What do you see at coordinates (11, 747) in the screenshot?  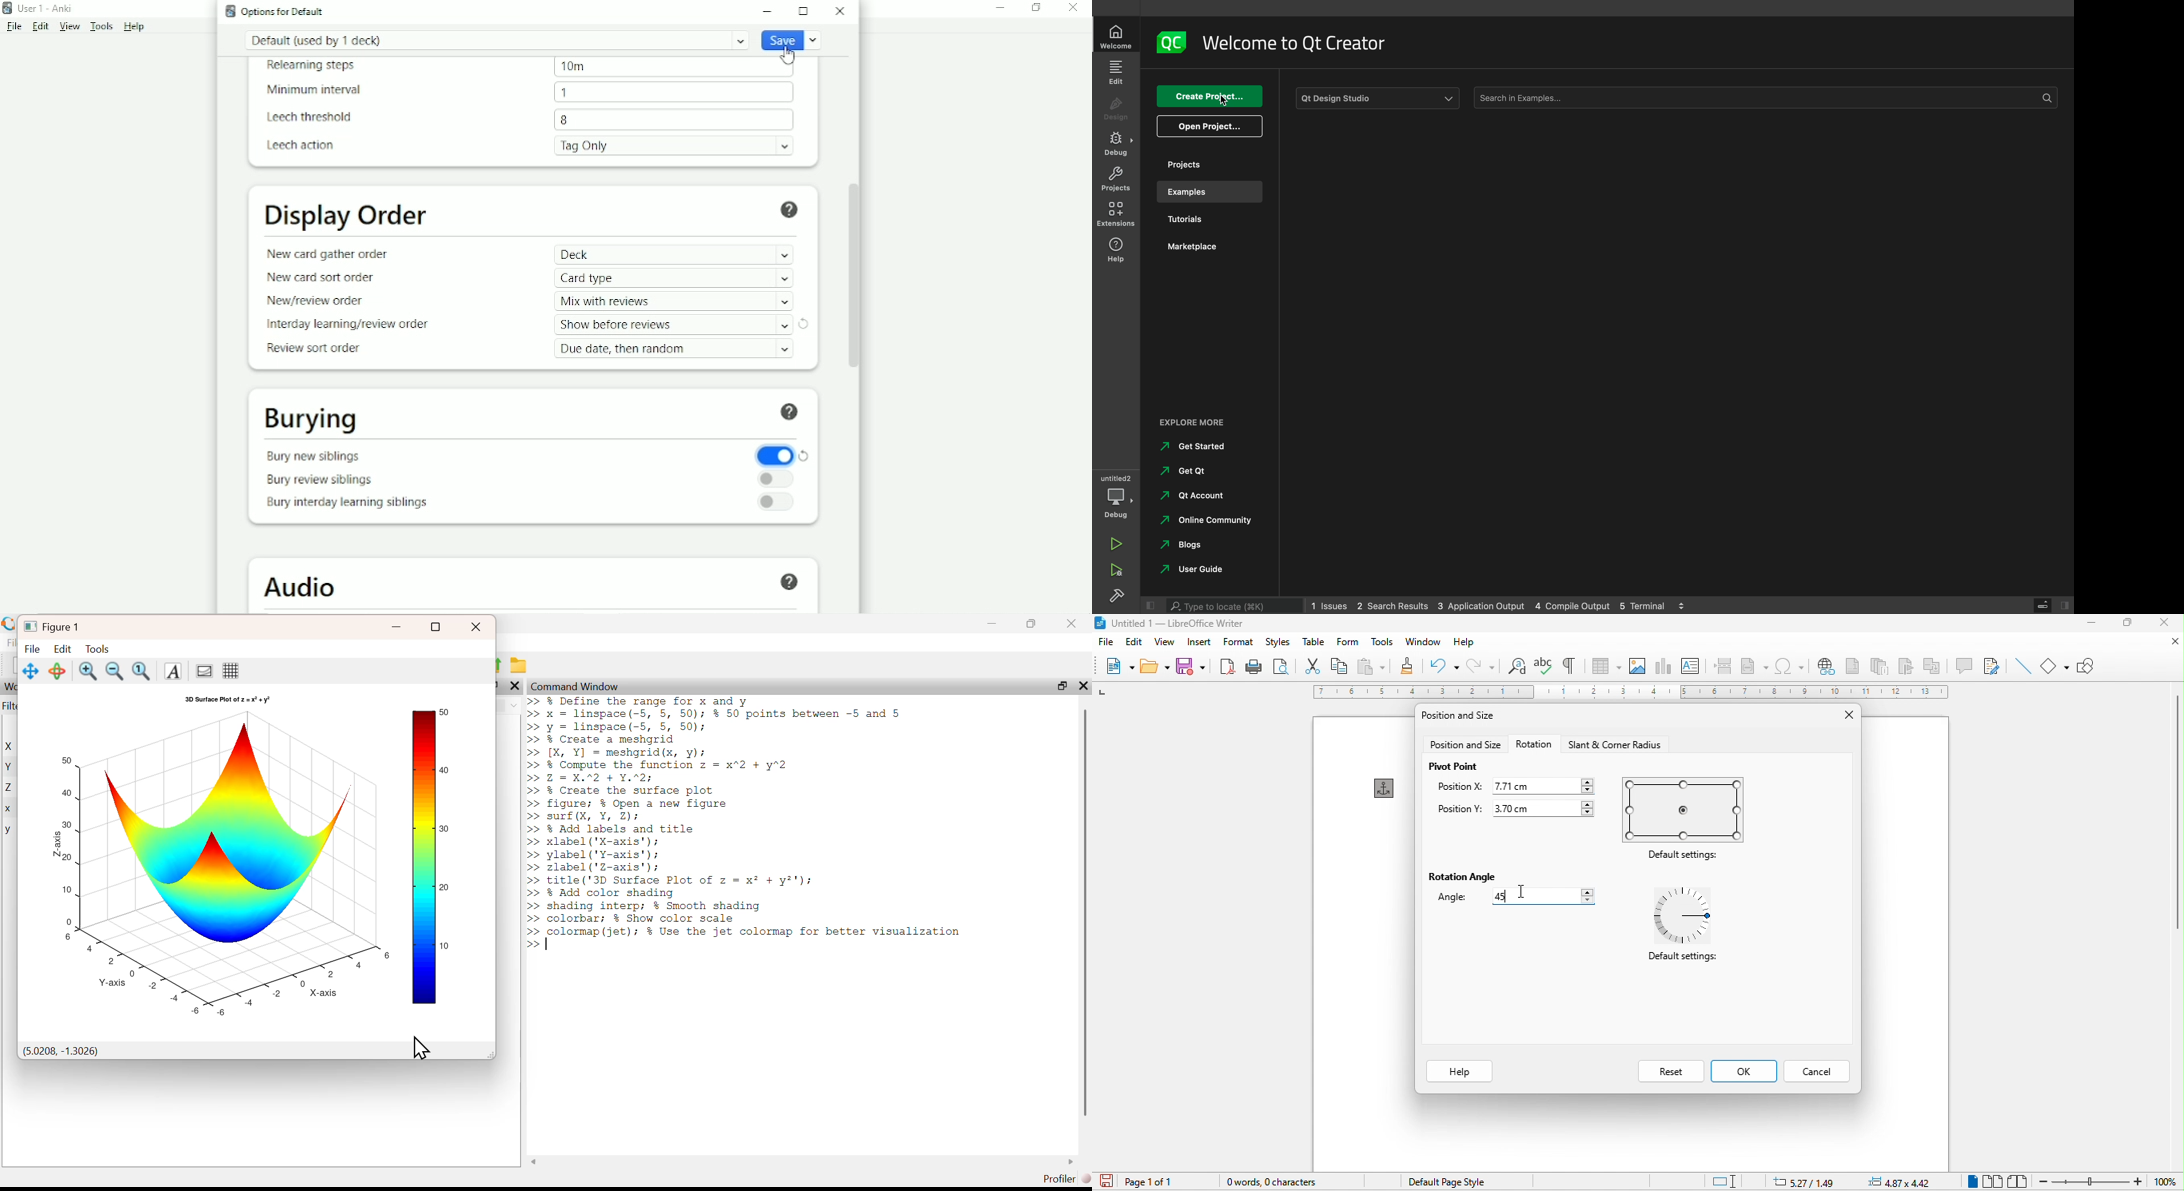 I see `X` at bounding box center [11, 747].